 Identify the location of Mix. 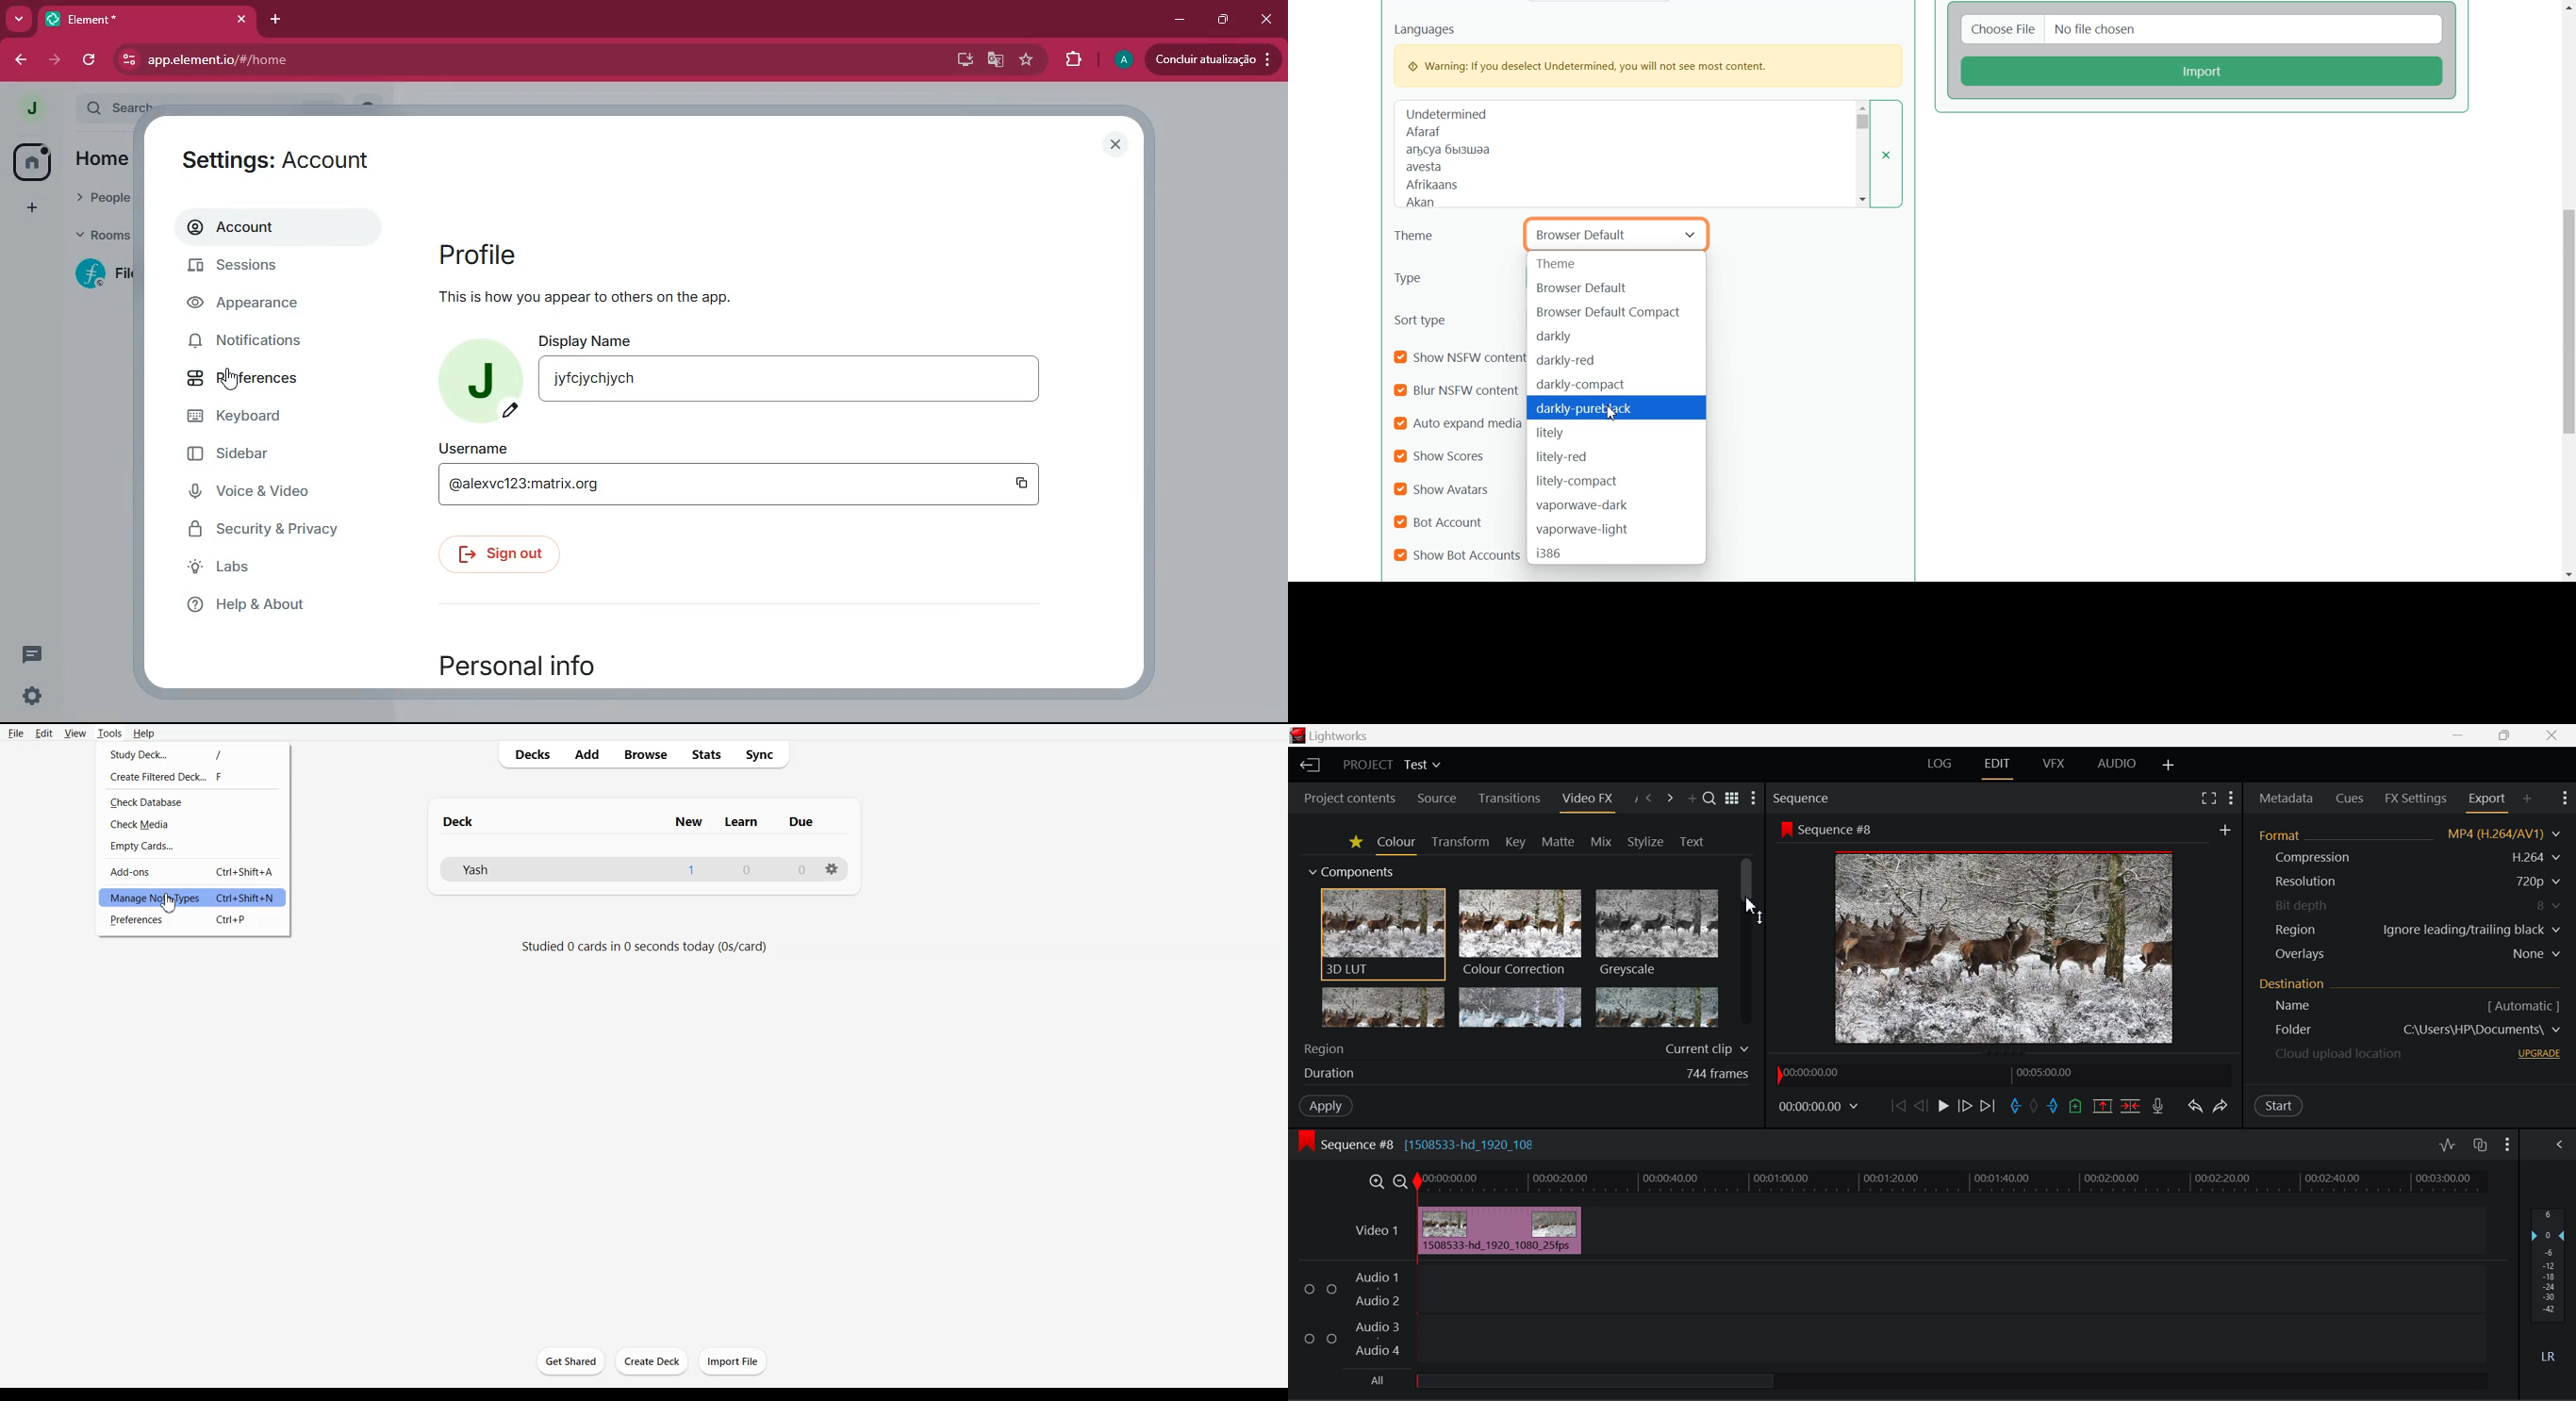
(1602, 839).